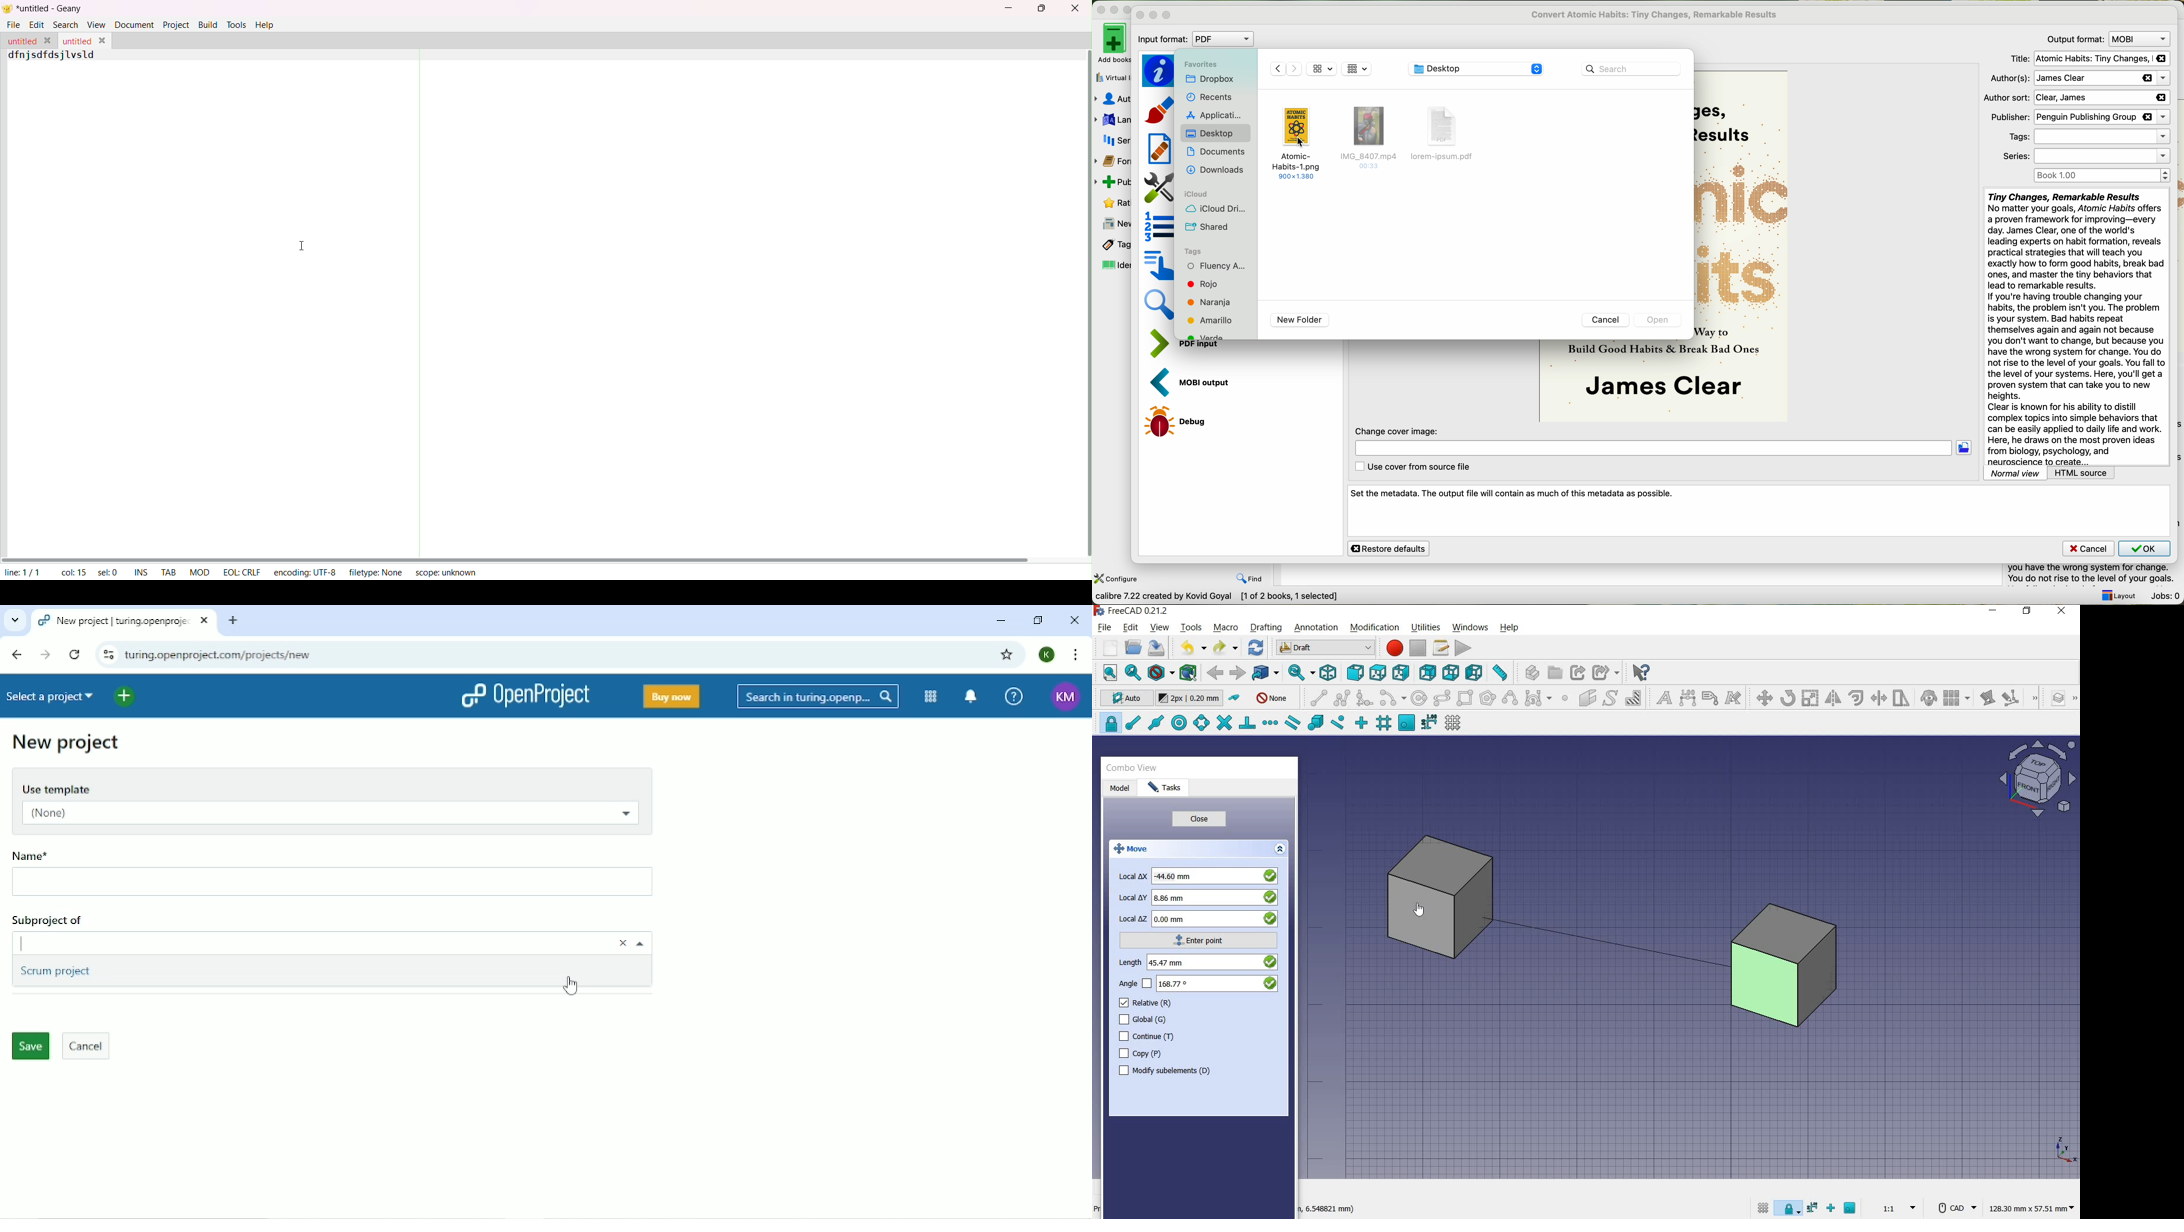 Image resolution: width=2184 pixels, height=1232 pixels. I want to click on polygon, so click(1488, 699).